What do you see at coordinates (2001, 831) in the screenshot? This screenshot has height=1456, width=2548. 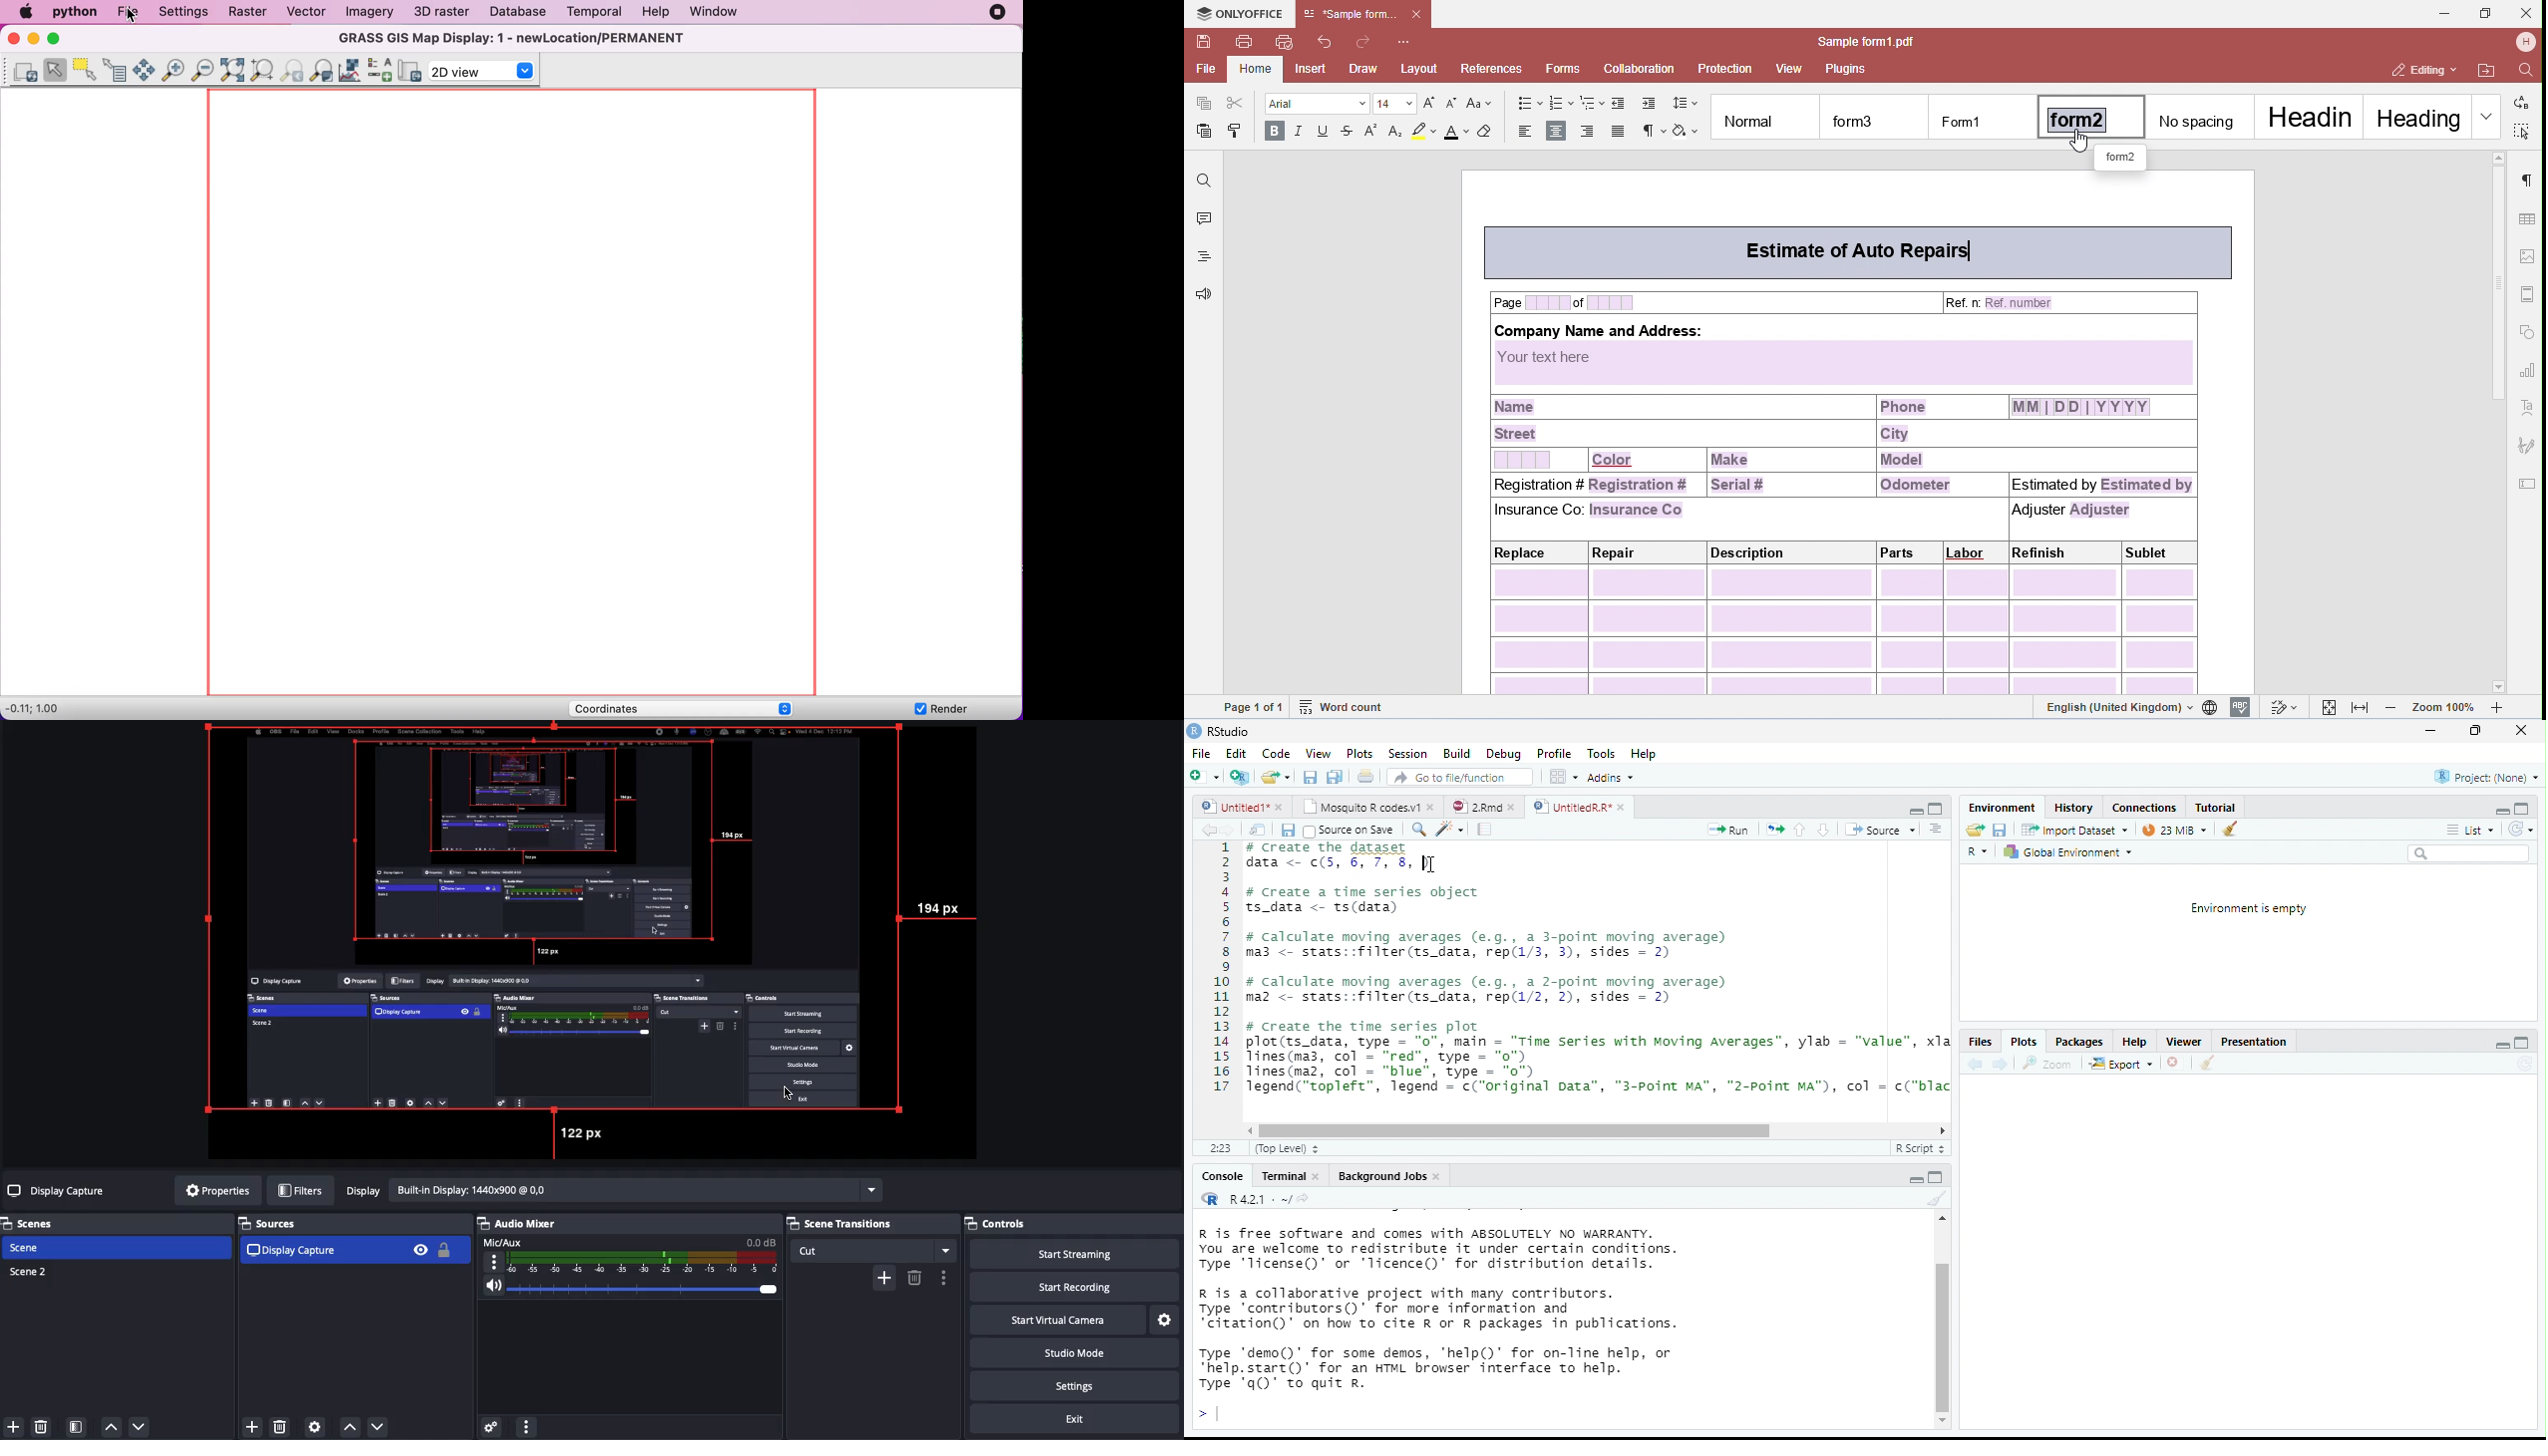 I see `save current document` at bounding box center [2001, 831].